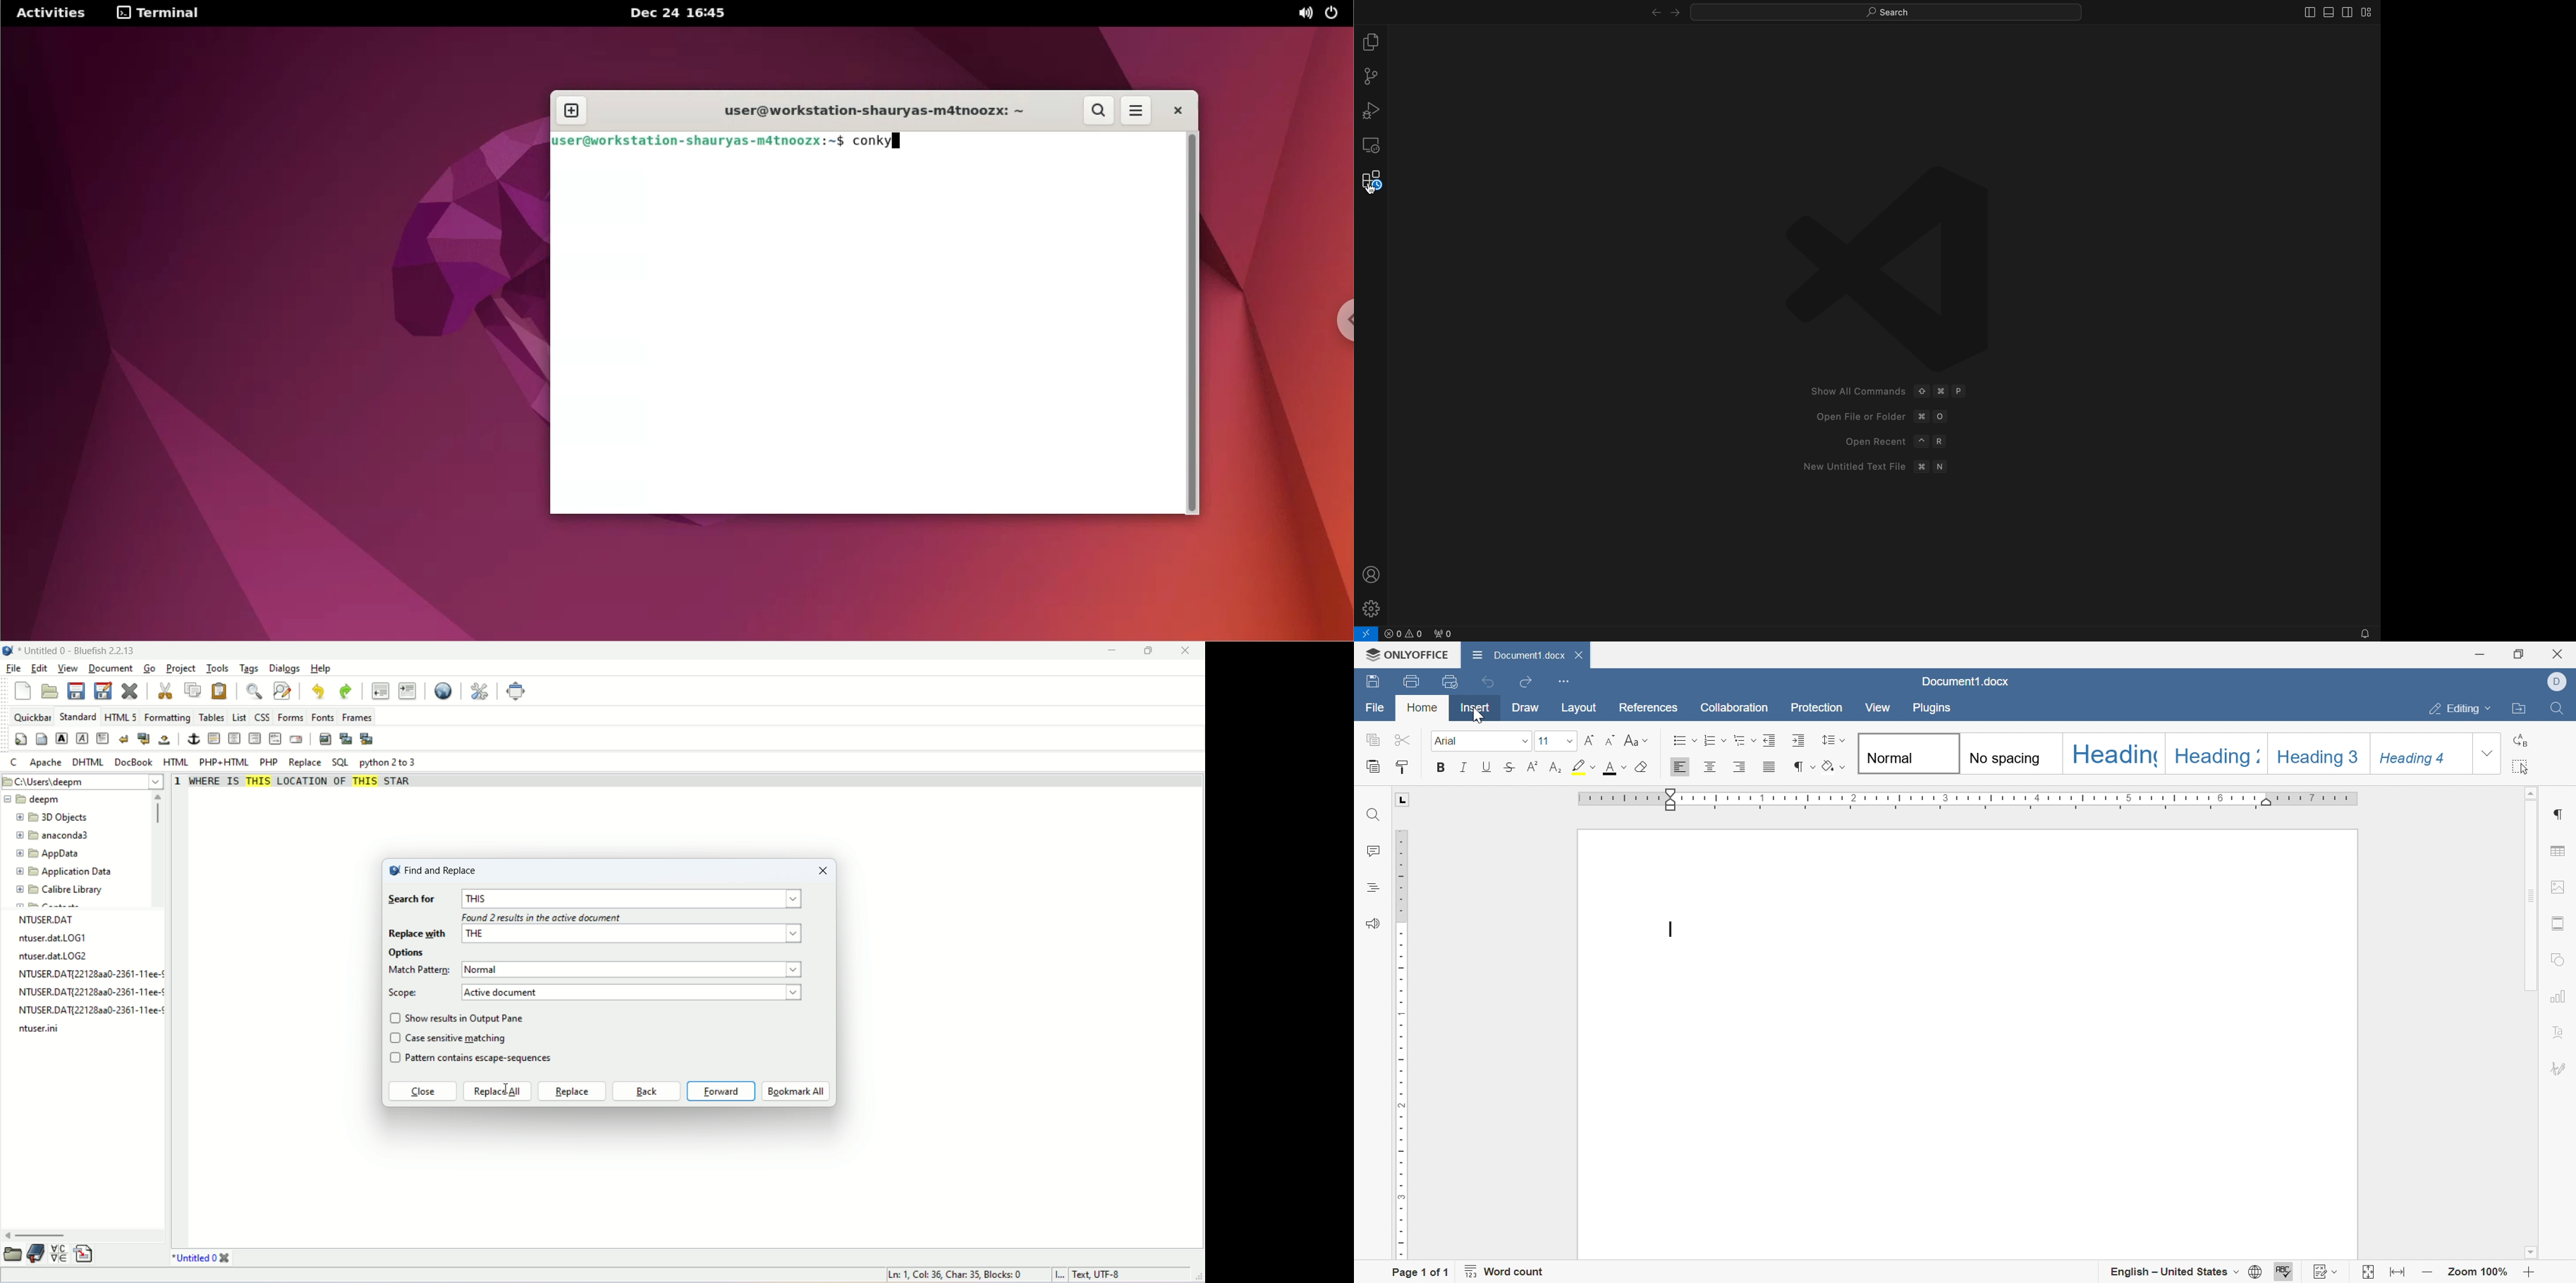 The width and height of the screenshot is (2576, 1288). What do you see at coordinates (1485, 682) in the screenshot?
I see `Undo` at bounding box center [1485, 682].